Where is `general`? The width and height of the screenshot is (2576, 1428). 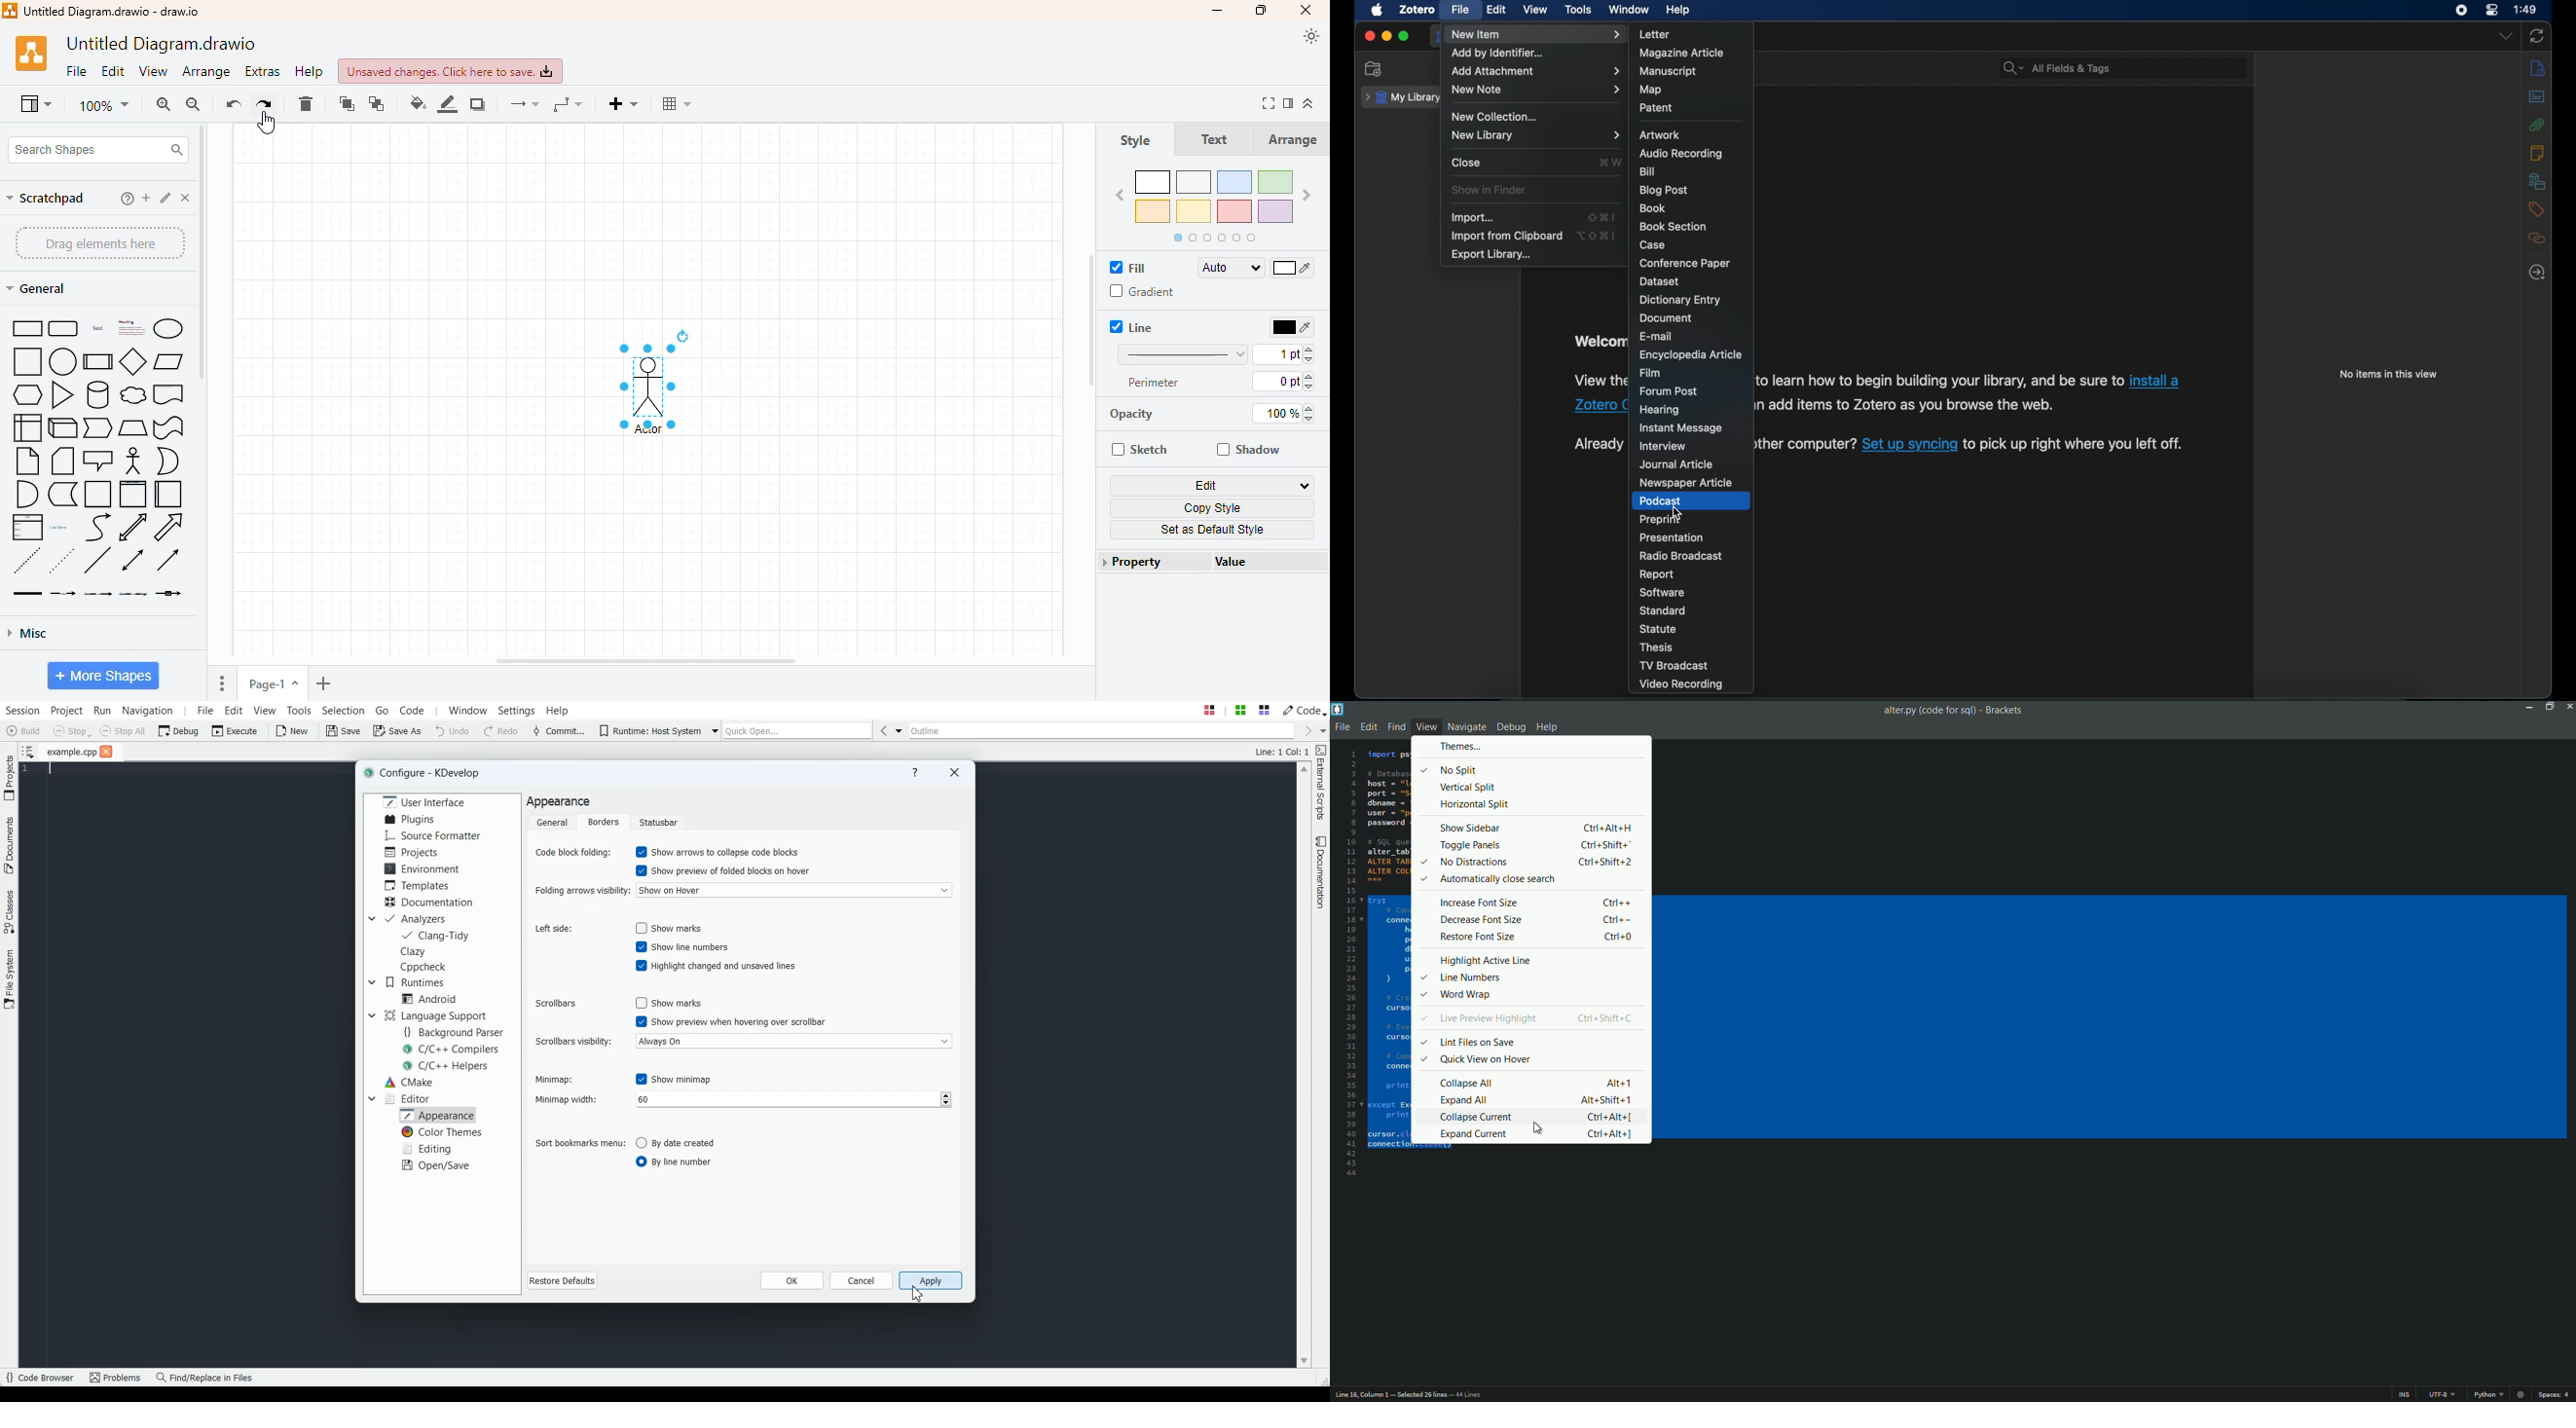
general is located at coordinates (36, 288).